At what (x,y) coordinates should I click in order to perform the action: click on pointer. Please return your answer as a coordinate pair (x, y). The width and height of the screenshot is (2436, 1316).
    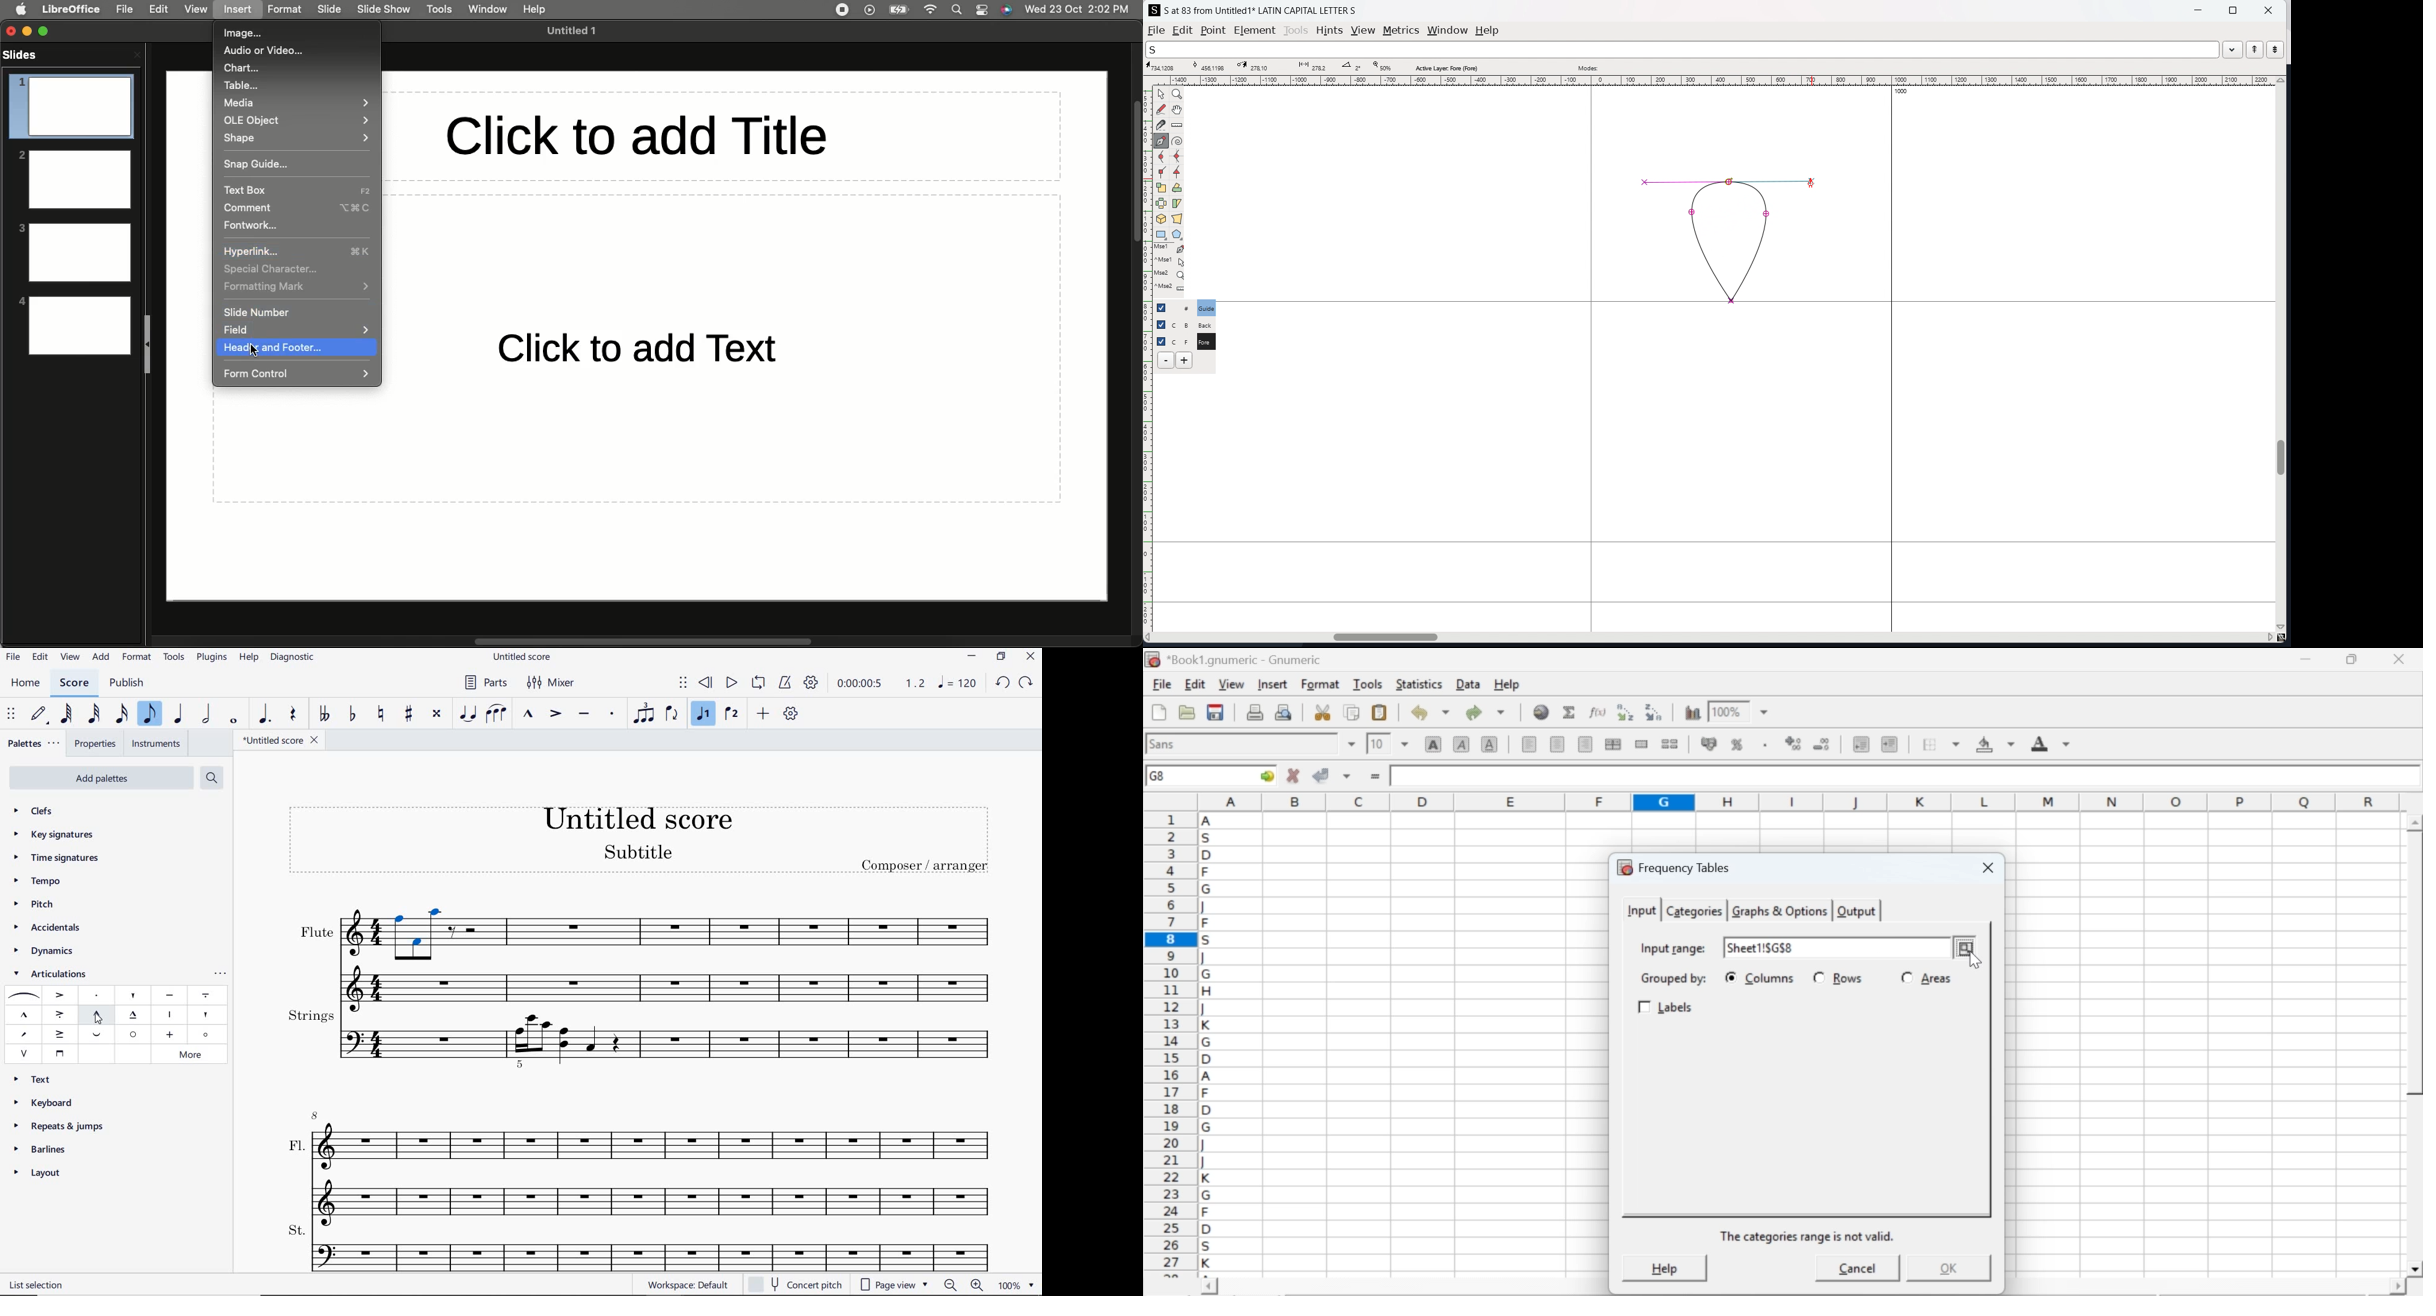
    Looking at the image, I should click on (1162, 94).